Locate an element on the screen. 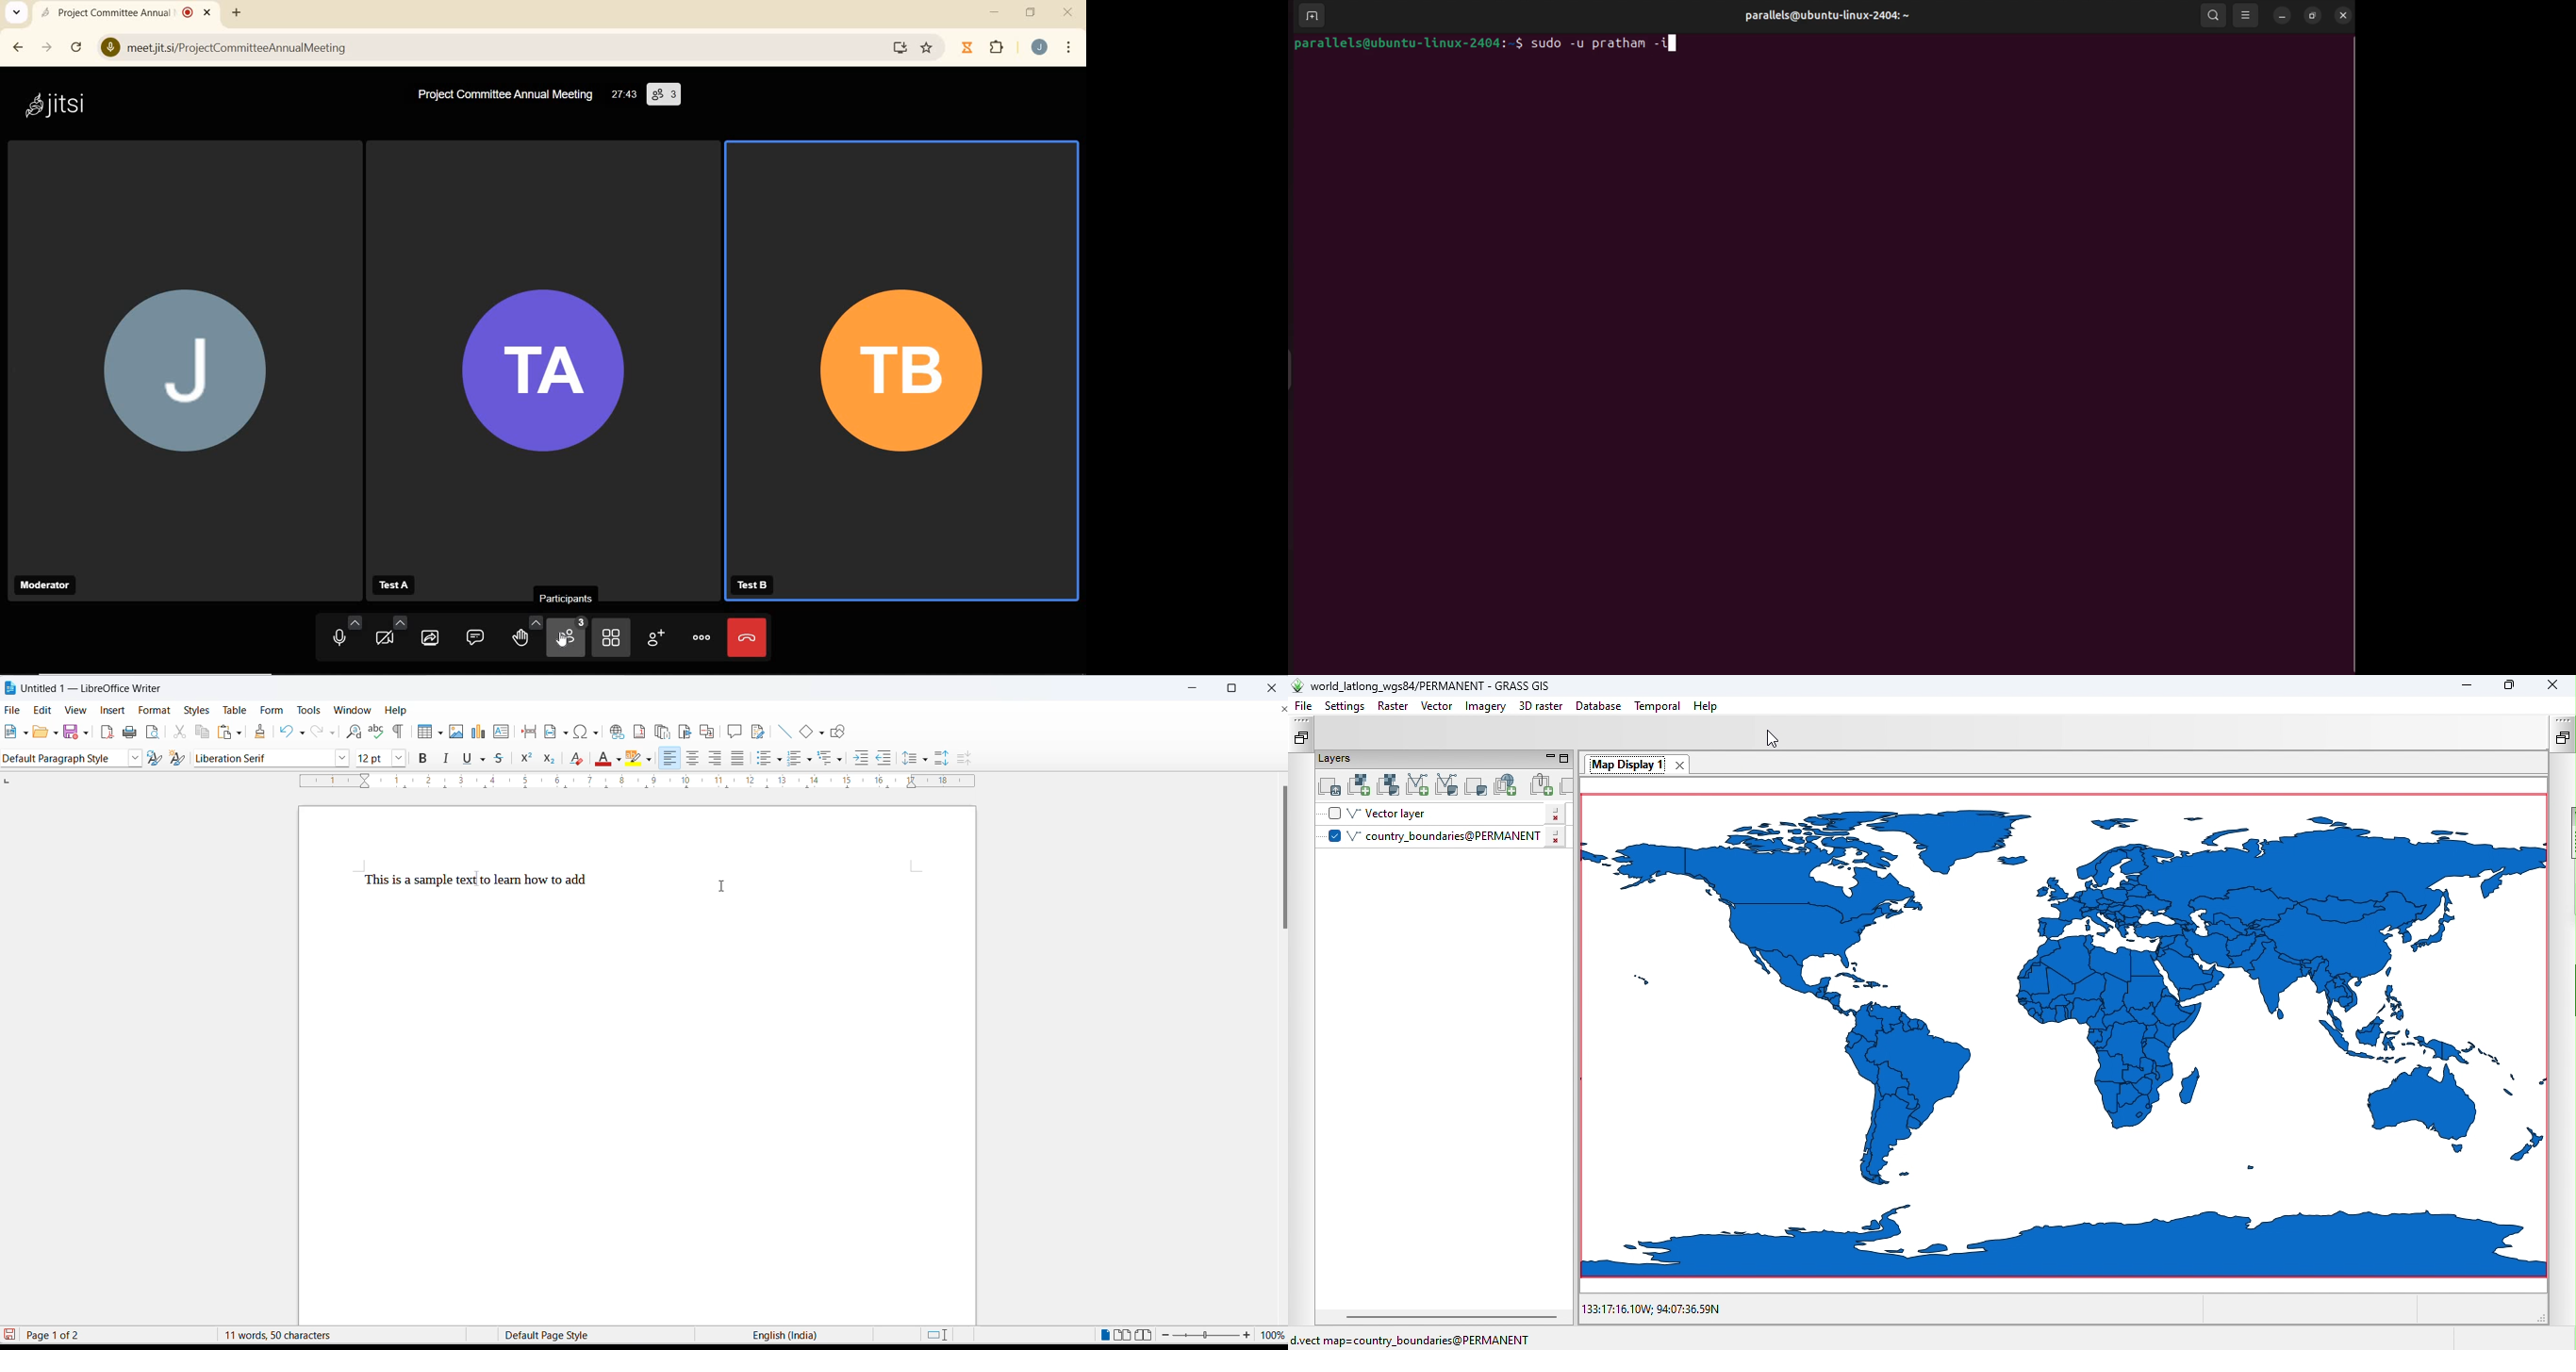 This screenshot has height=1372, width=2576. scaling is located at coordinates (628, 785).